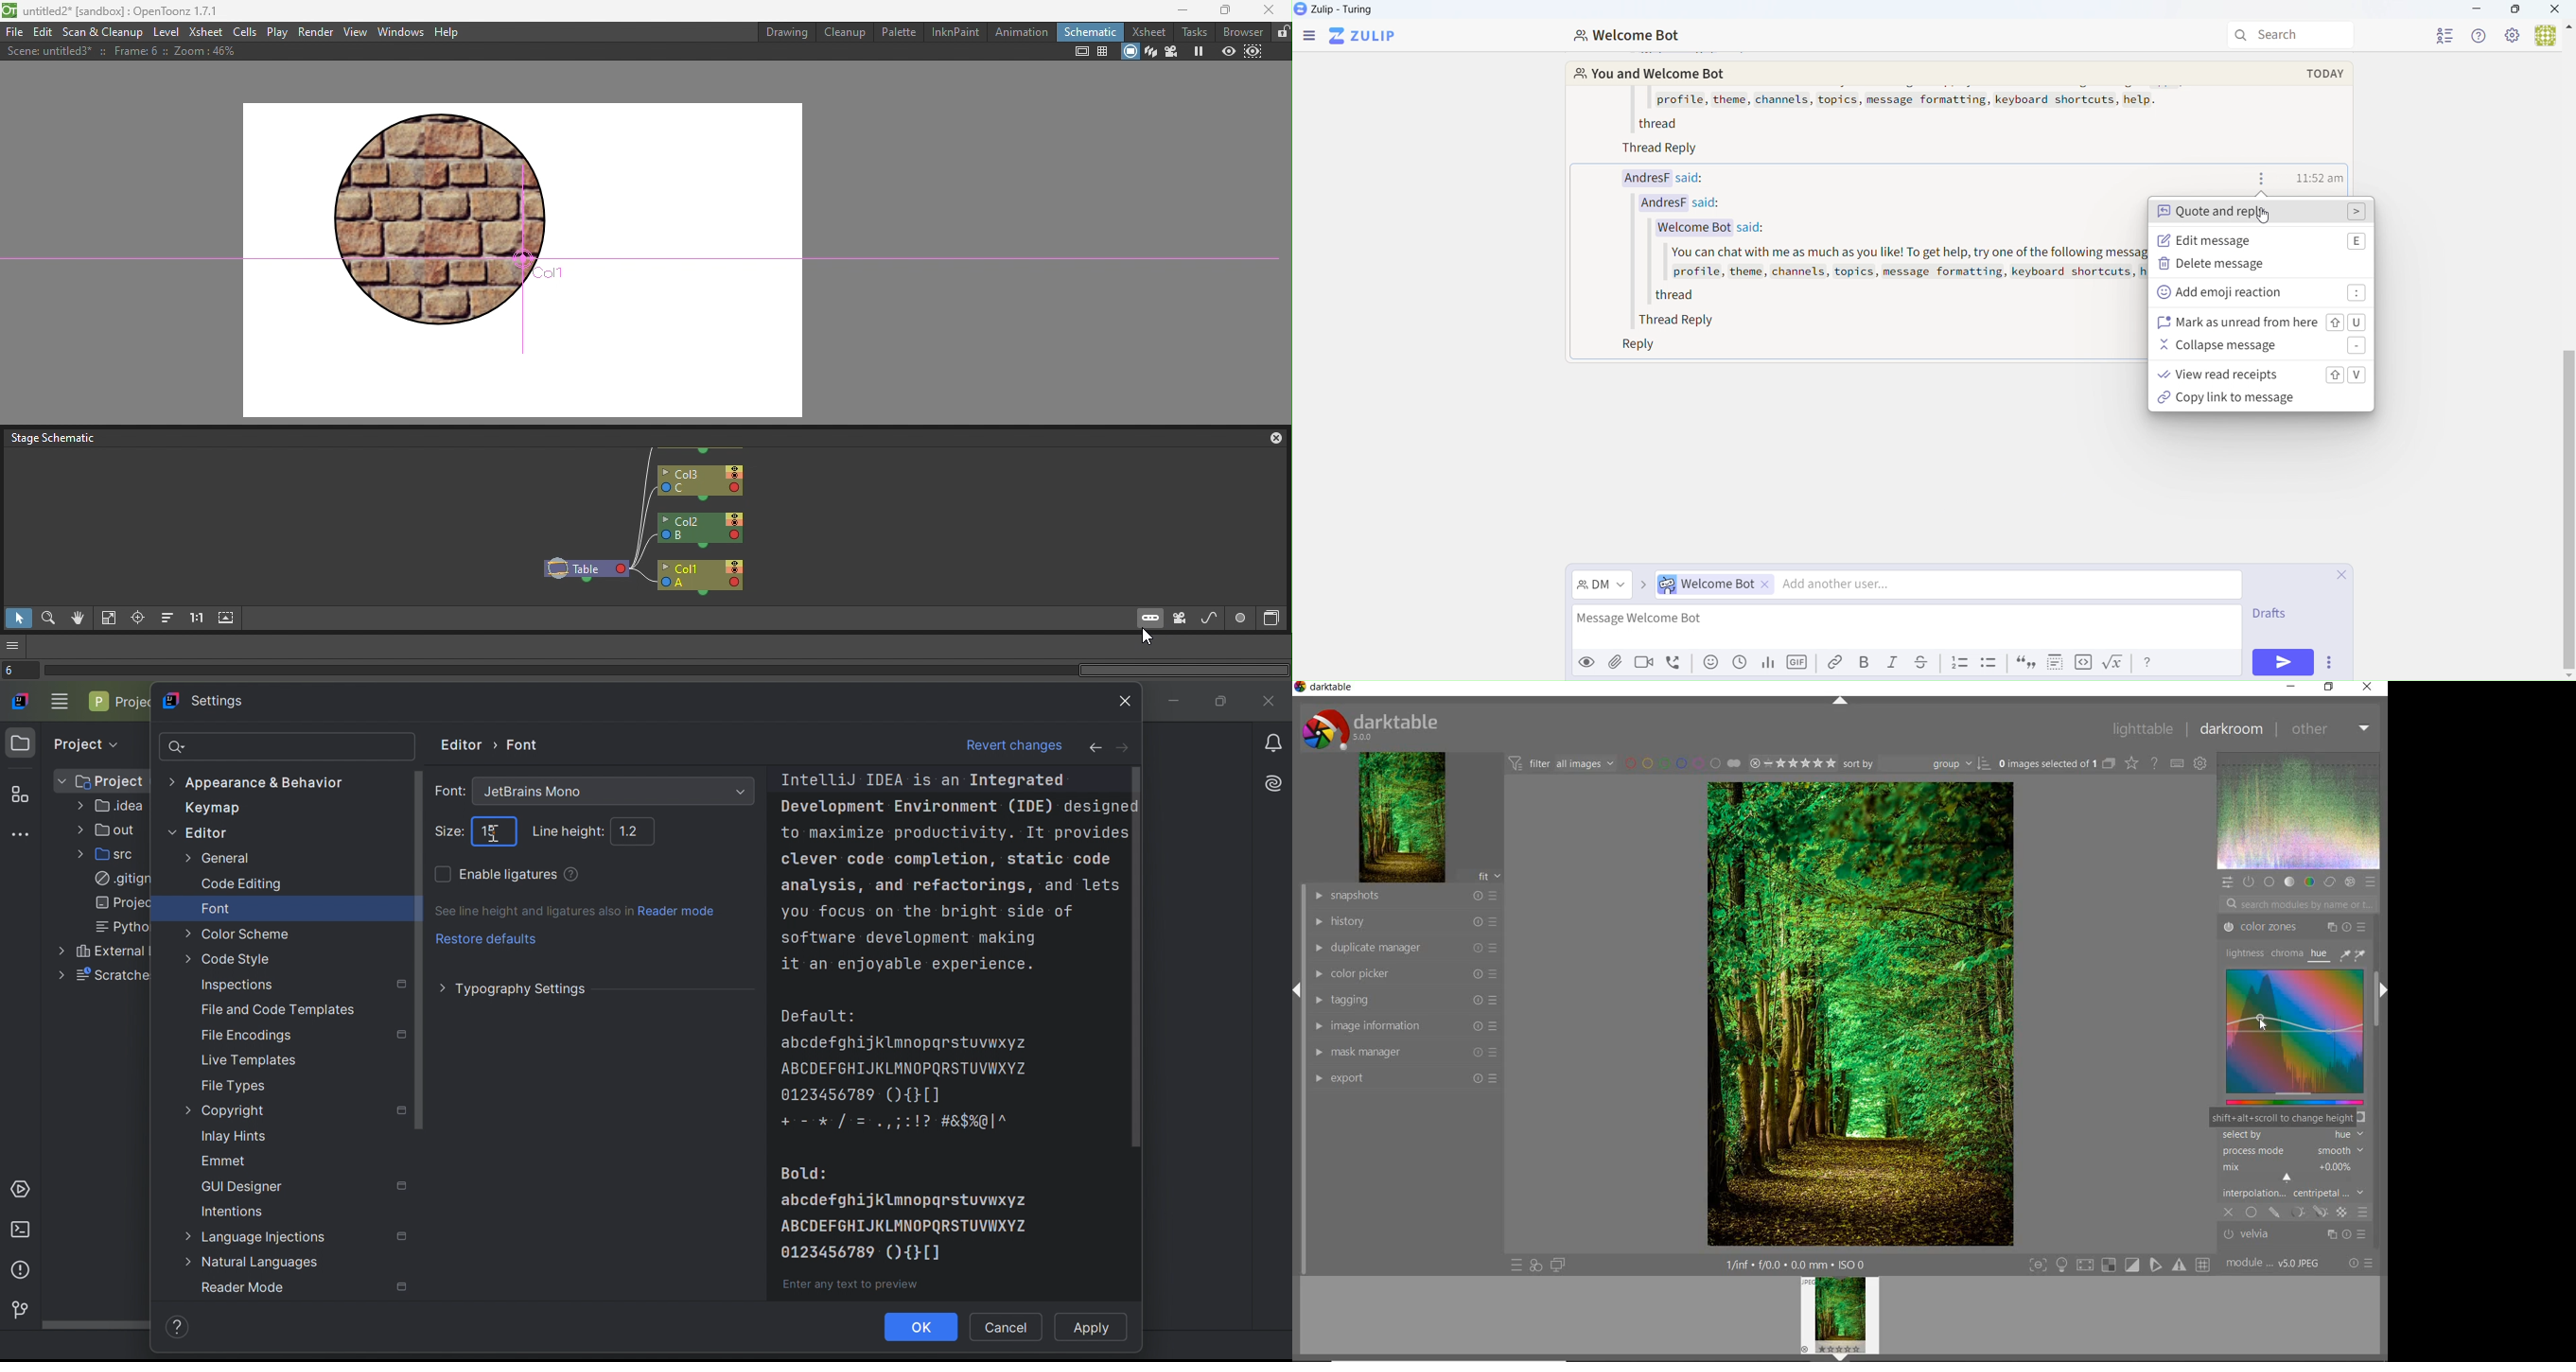 Image resolution: width=2576 pixels, height=1372 pixels. What do you see at coordinates (2294, 927) in the screenshot?
I see `color zones` at bounding box center [2294, 927].